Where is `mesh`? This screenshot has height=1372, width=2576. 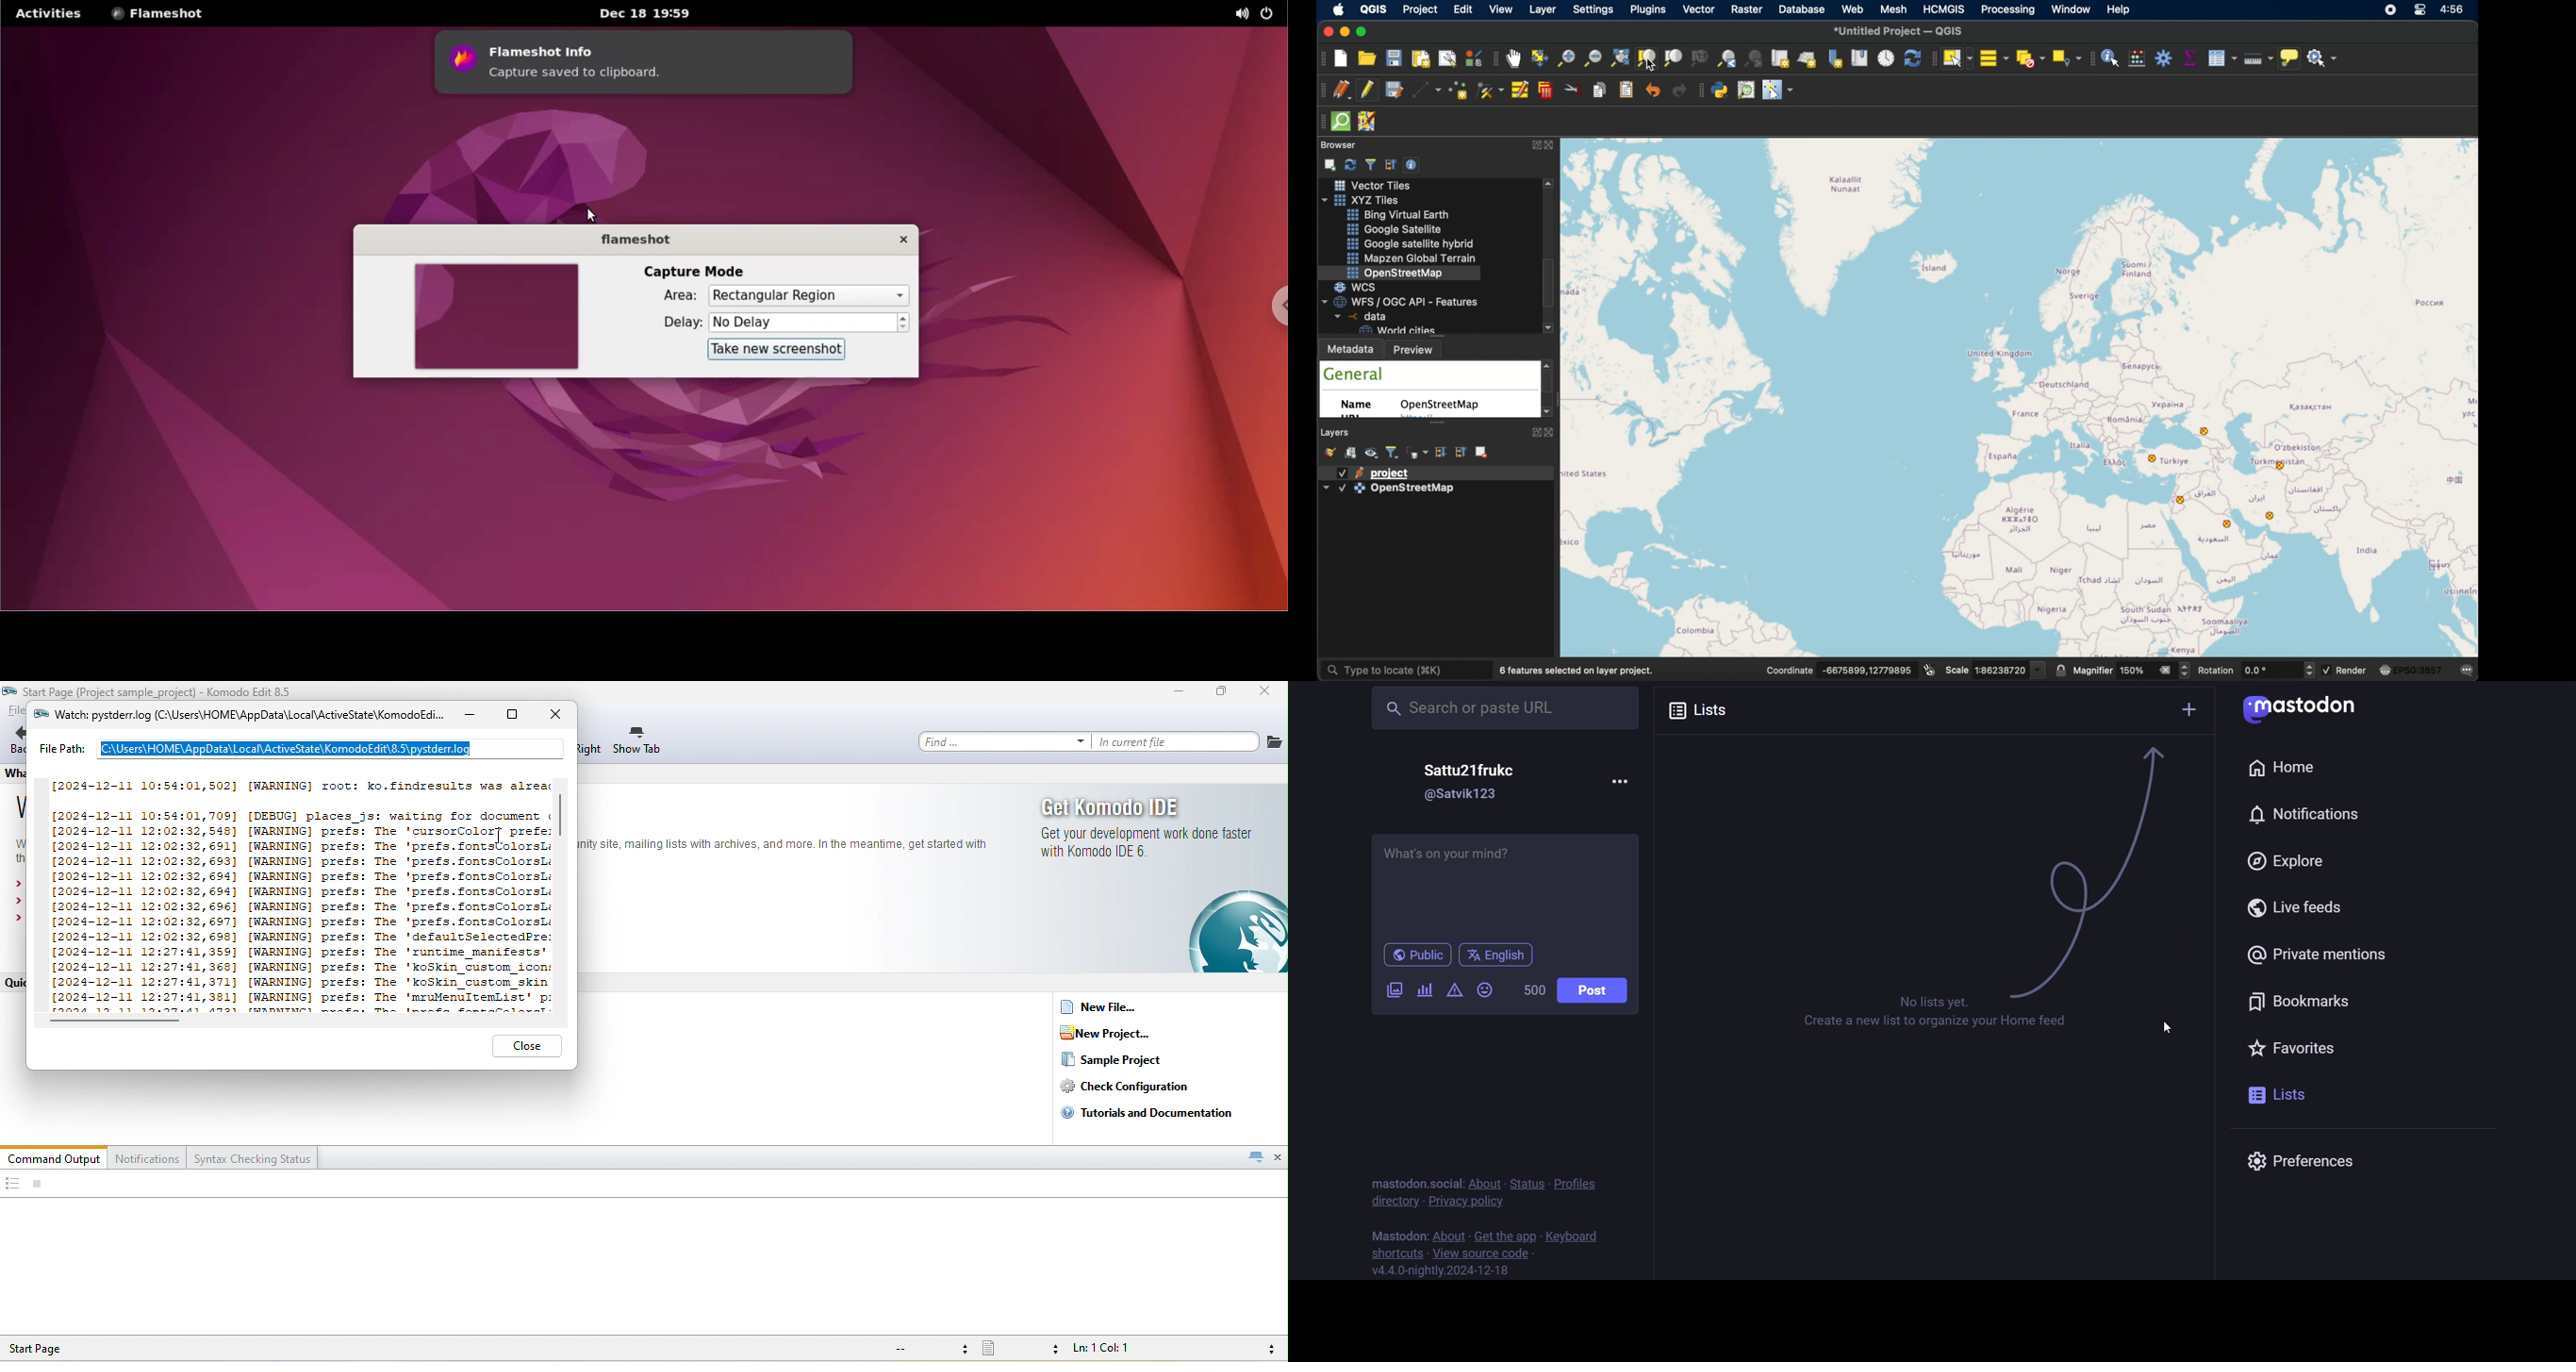 mesh is located at coordinates (1893, 8).